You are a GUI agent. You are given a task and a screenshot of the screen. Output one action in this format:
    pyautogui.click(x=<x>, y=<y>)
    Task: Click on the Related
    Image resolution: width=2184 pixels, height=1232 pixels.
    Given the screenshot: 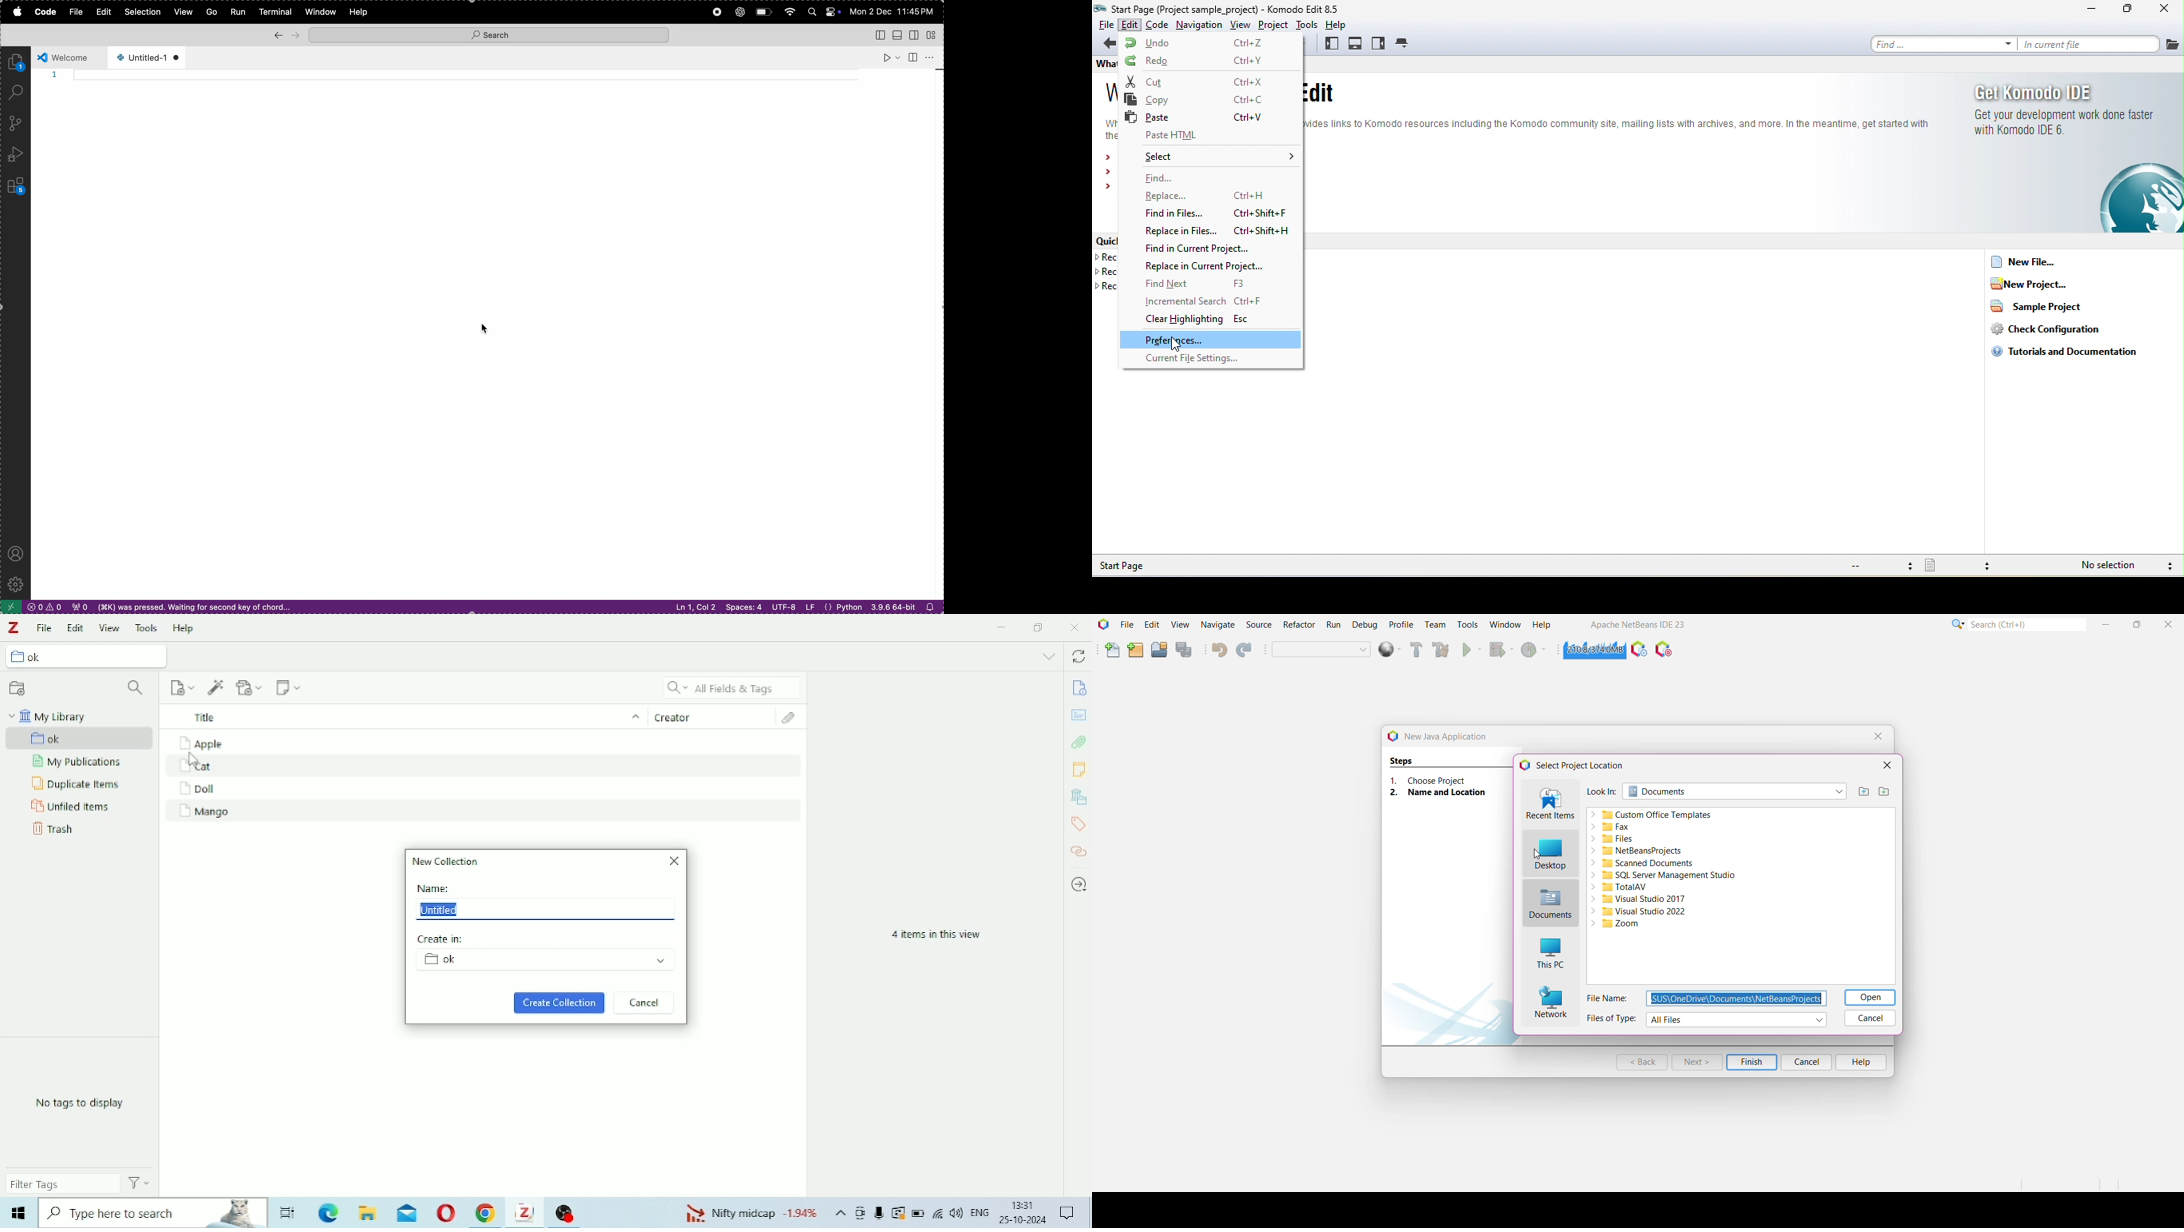 What is the action you would take?
    pyautogui.click(x=1080, y=851)
    